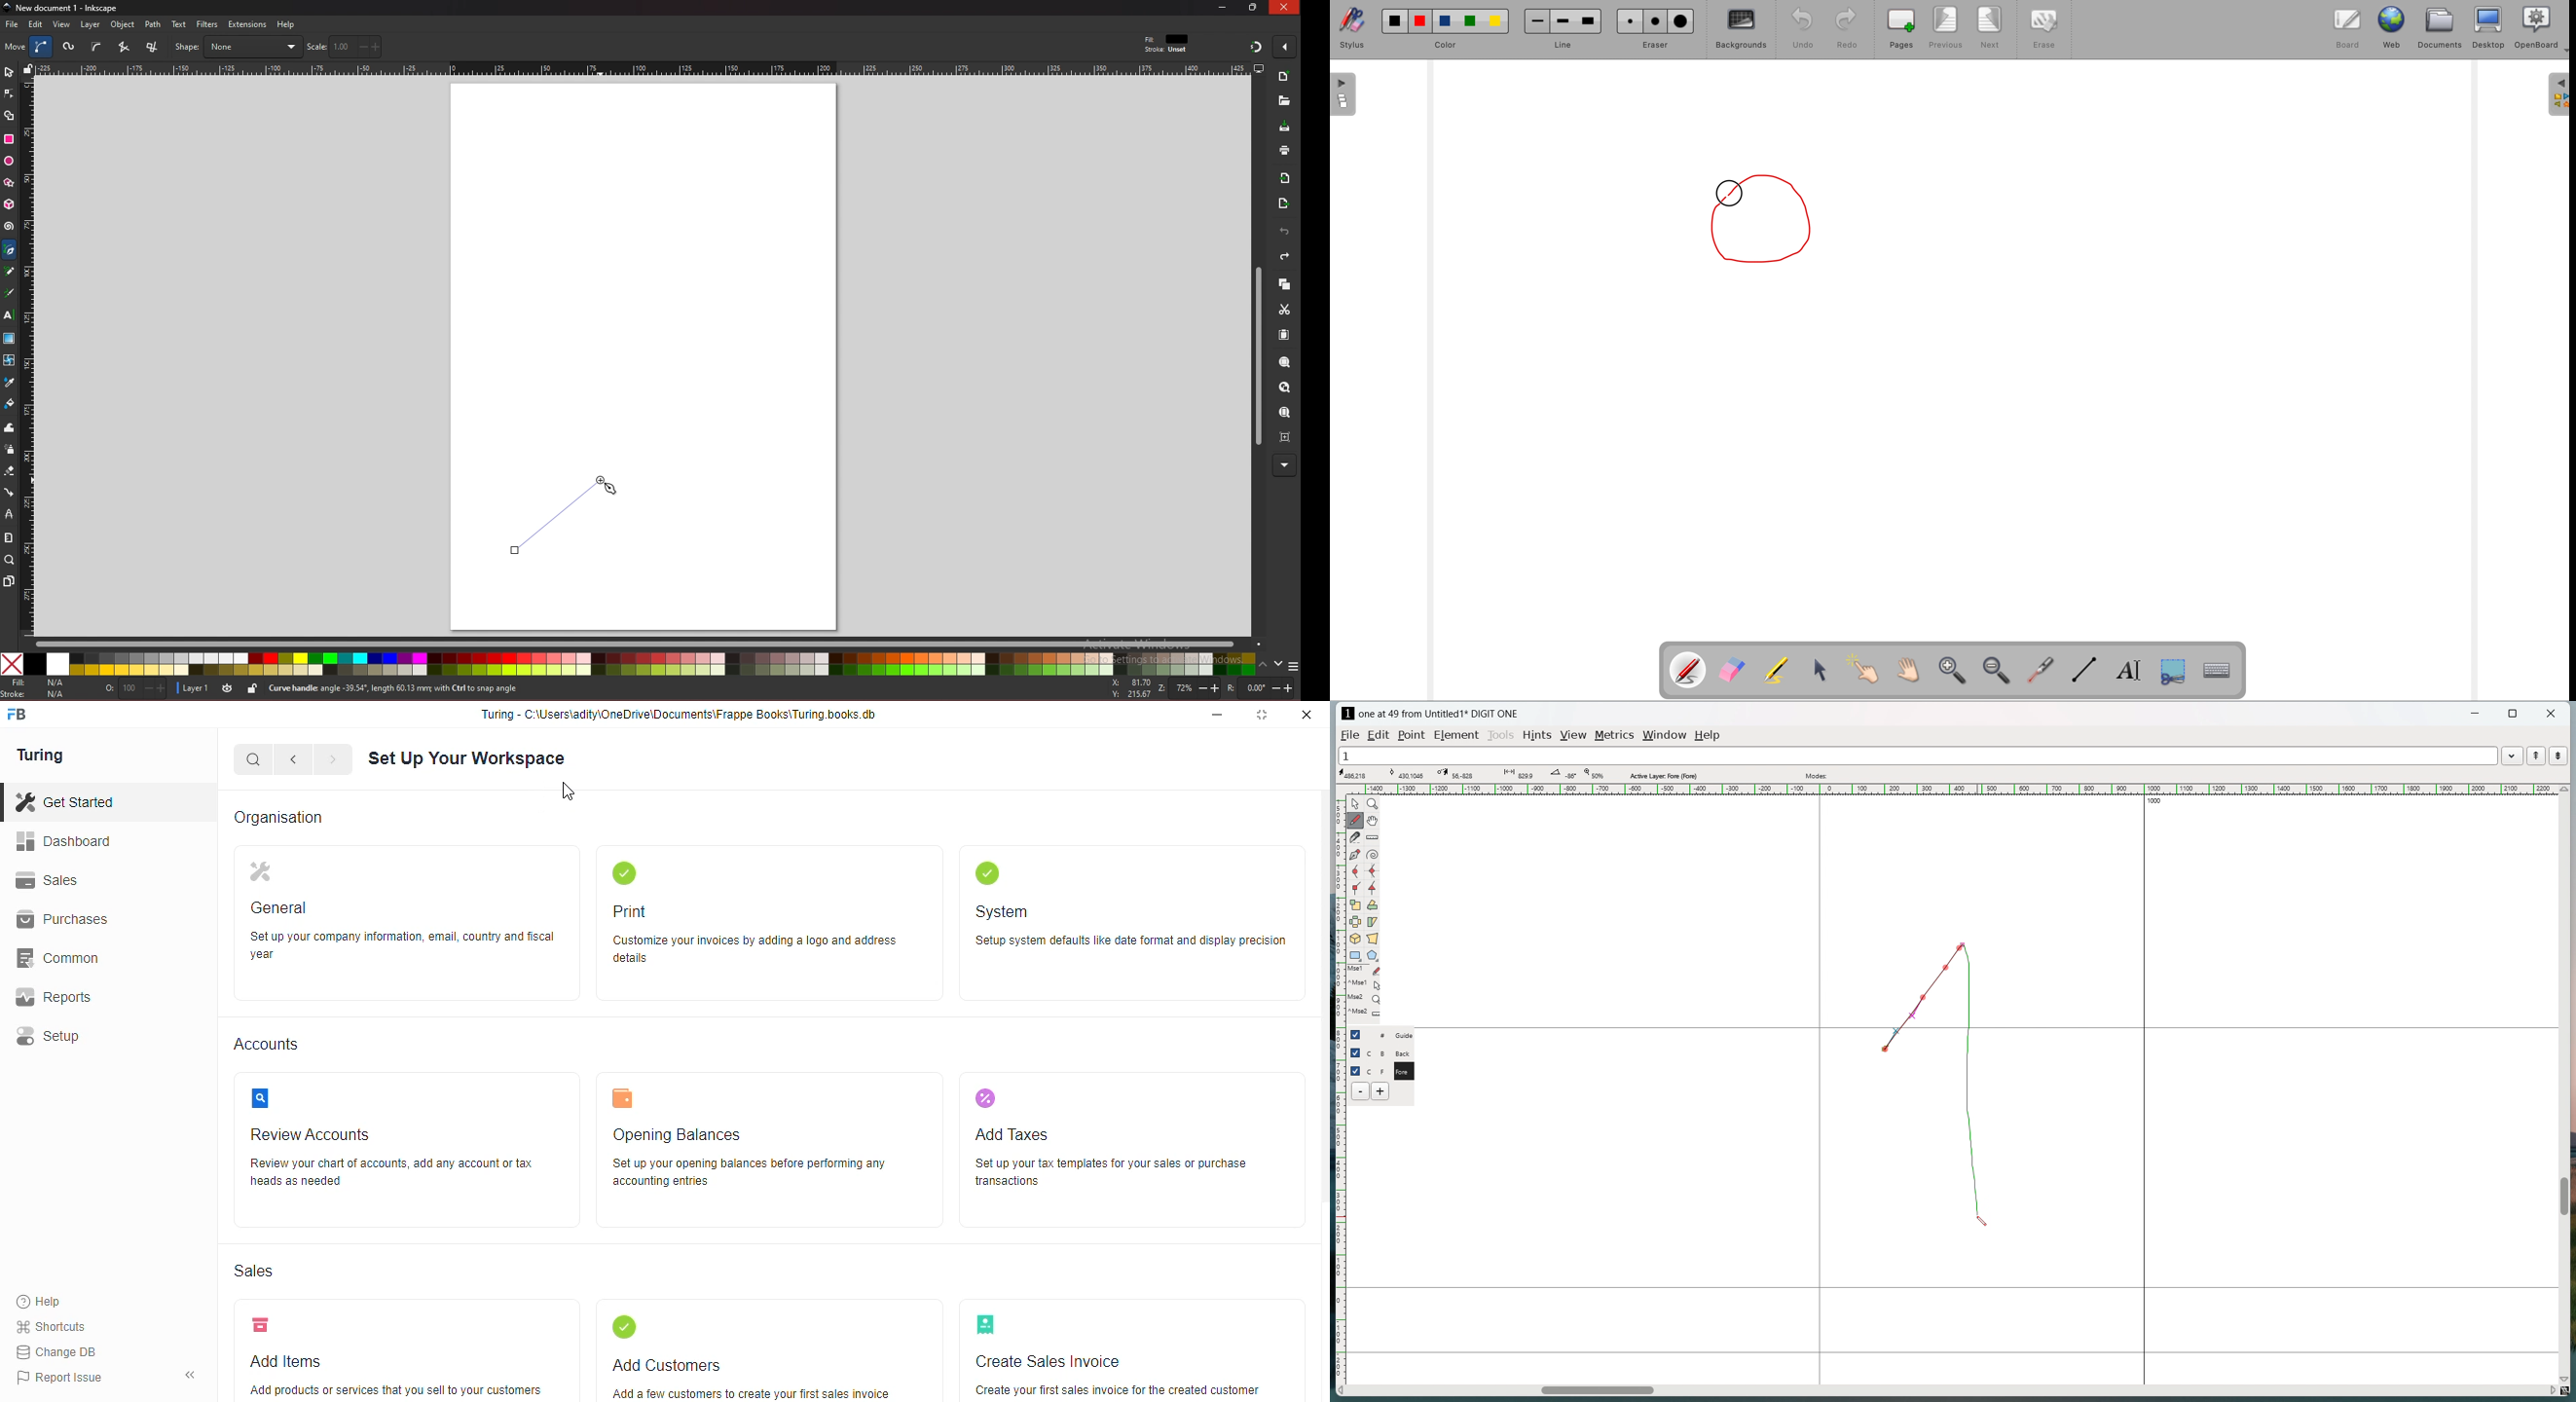 This screenshot has width=2576, height=1428. I want to click on search , so click(254, 758).